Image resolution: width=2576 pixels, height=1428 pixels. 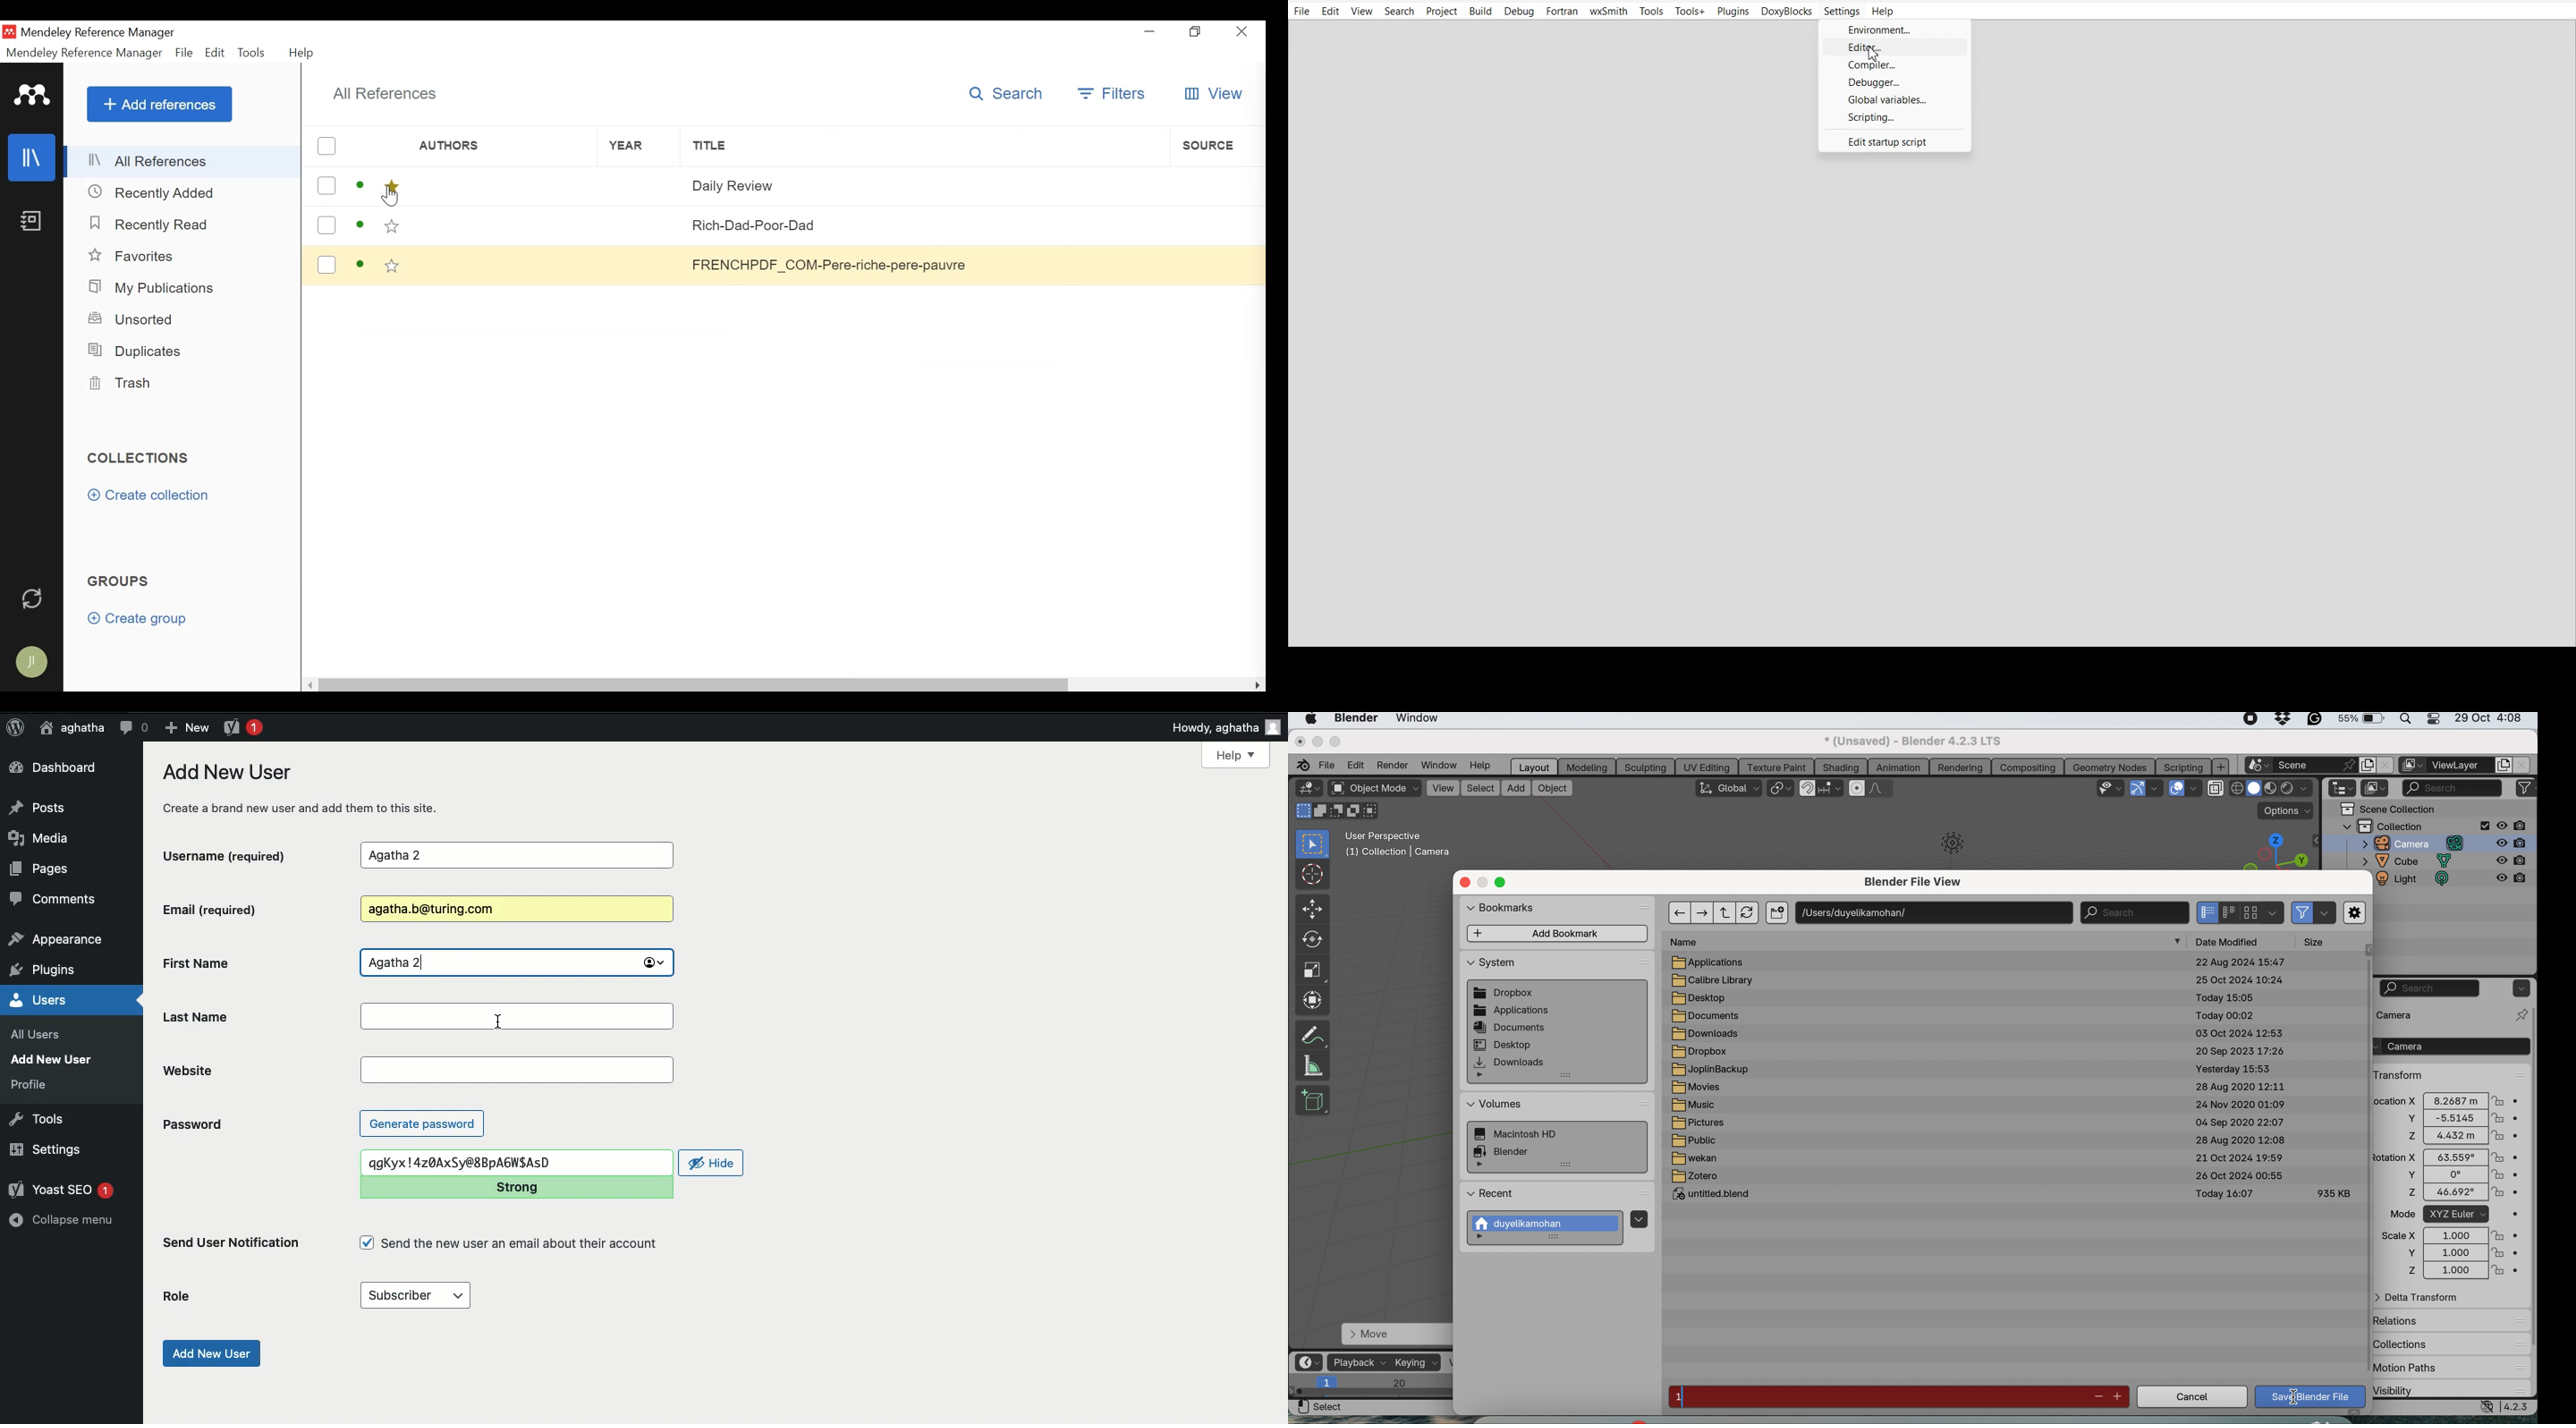 What do you see at coordinates (496, 146) in the screenshot?
I see `Authors` at bounding box center [496, 146].